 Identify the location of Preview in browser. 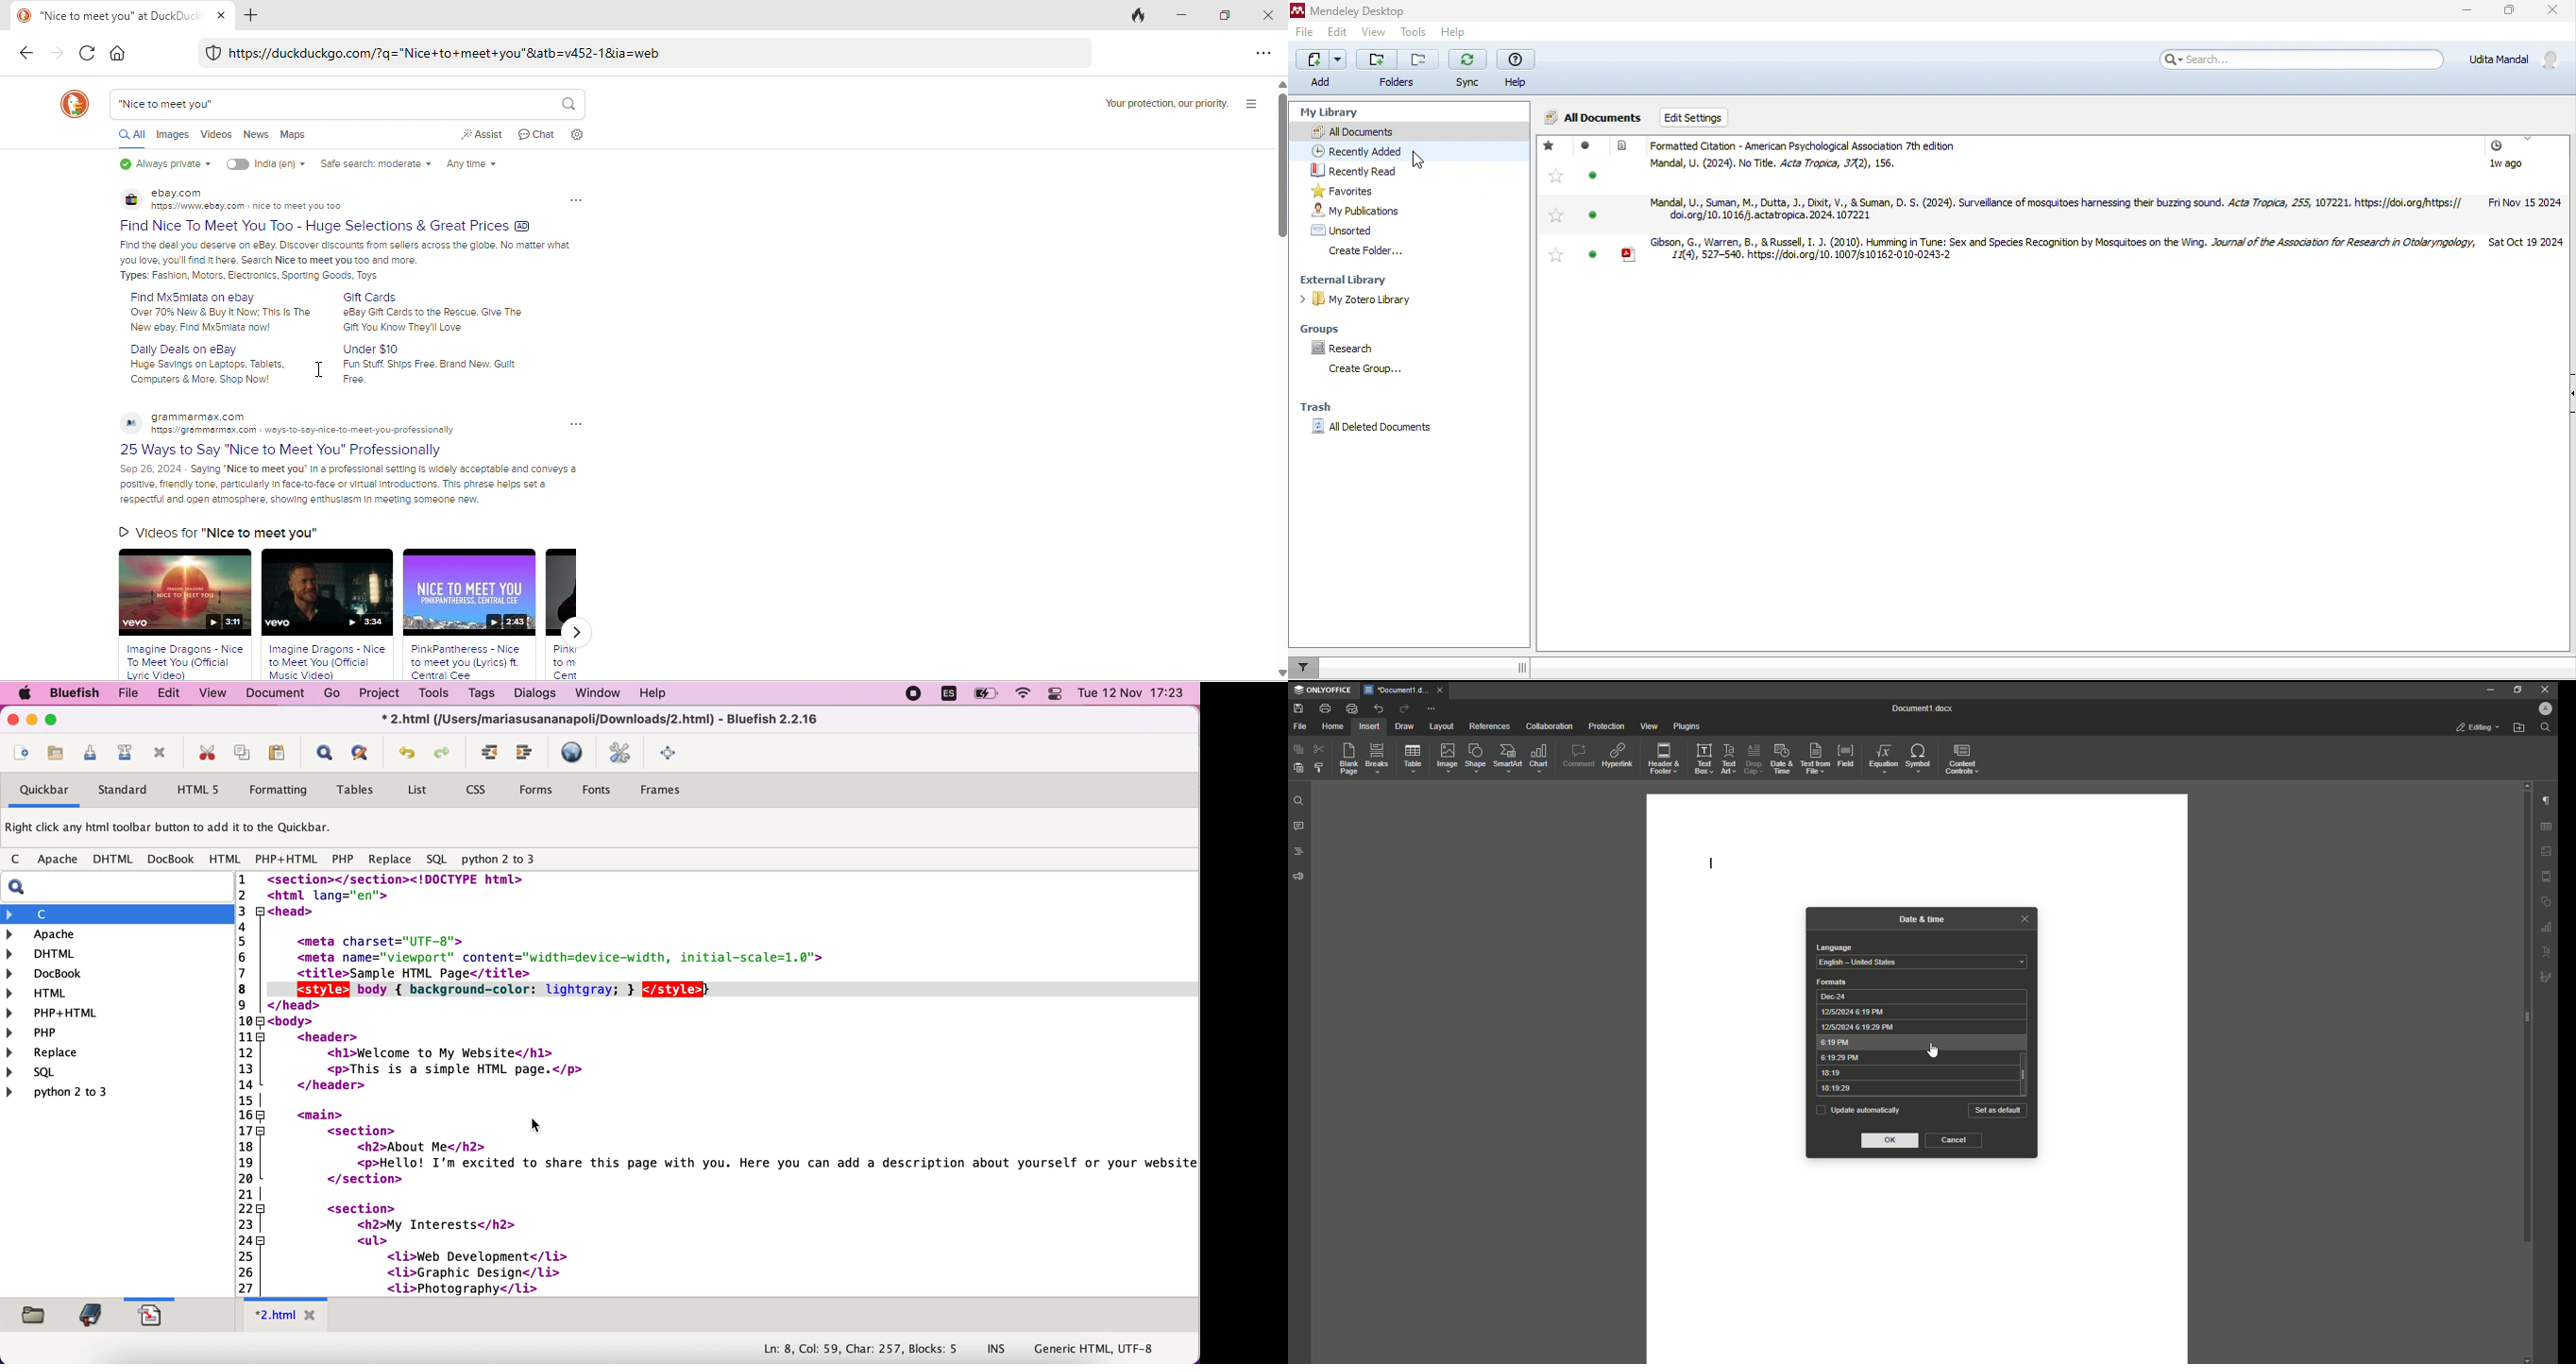
(575, 753).